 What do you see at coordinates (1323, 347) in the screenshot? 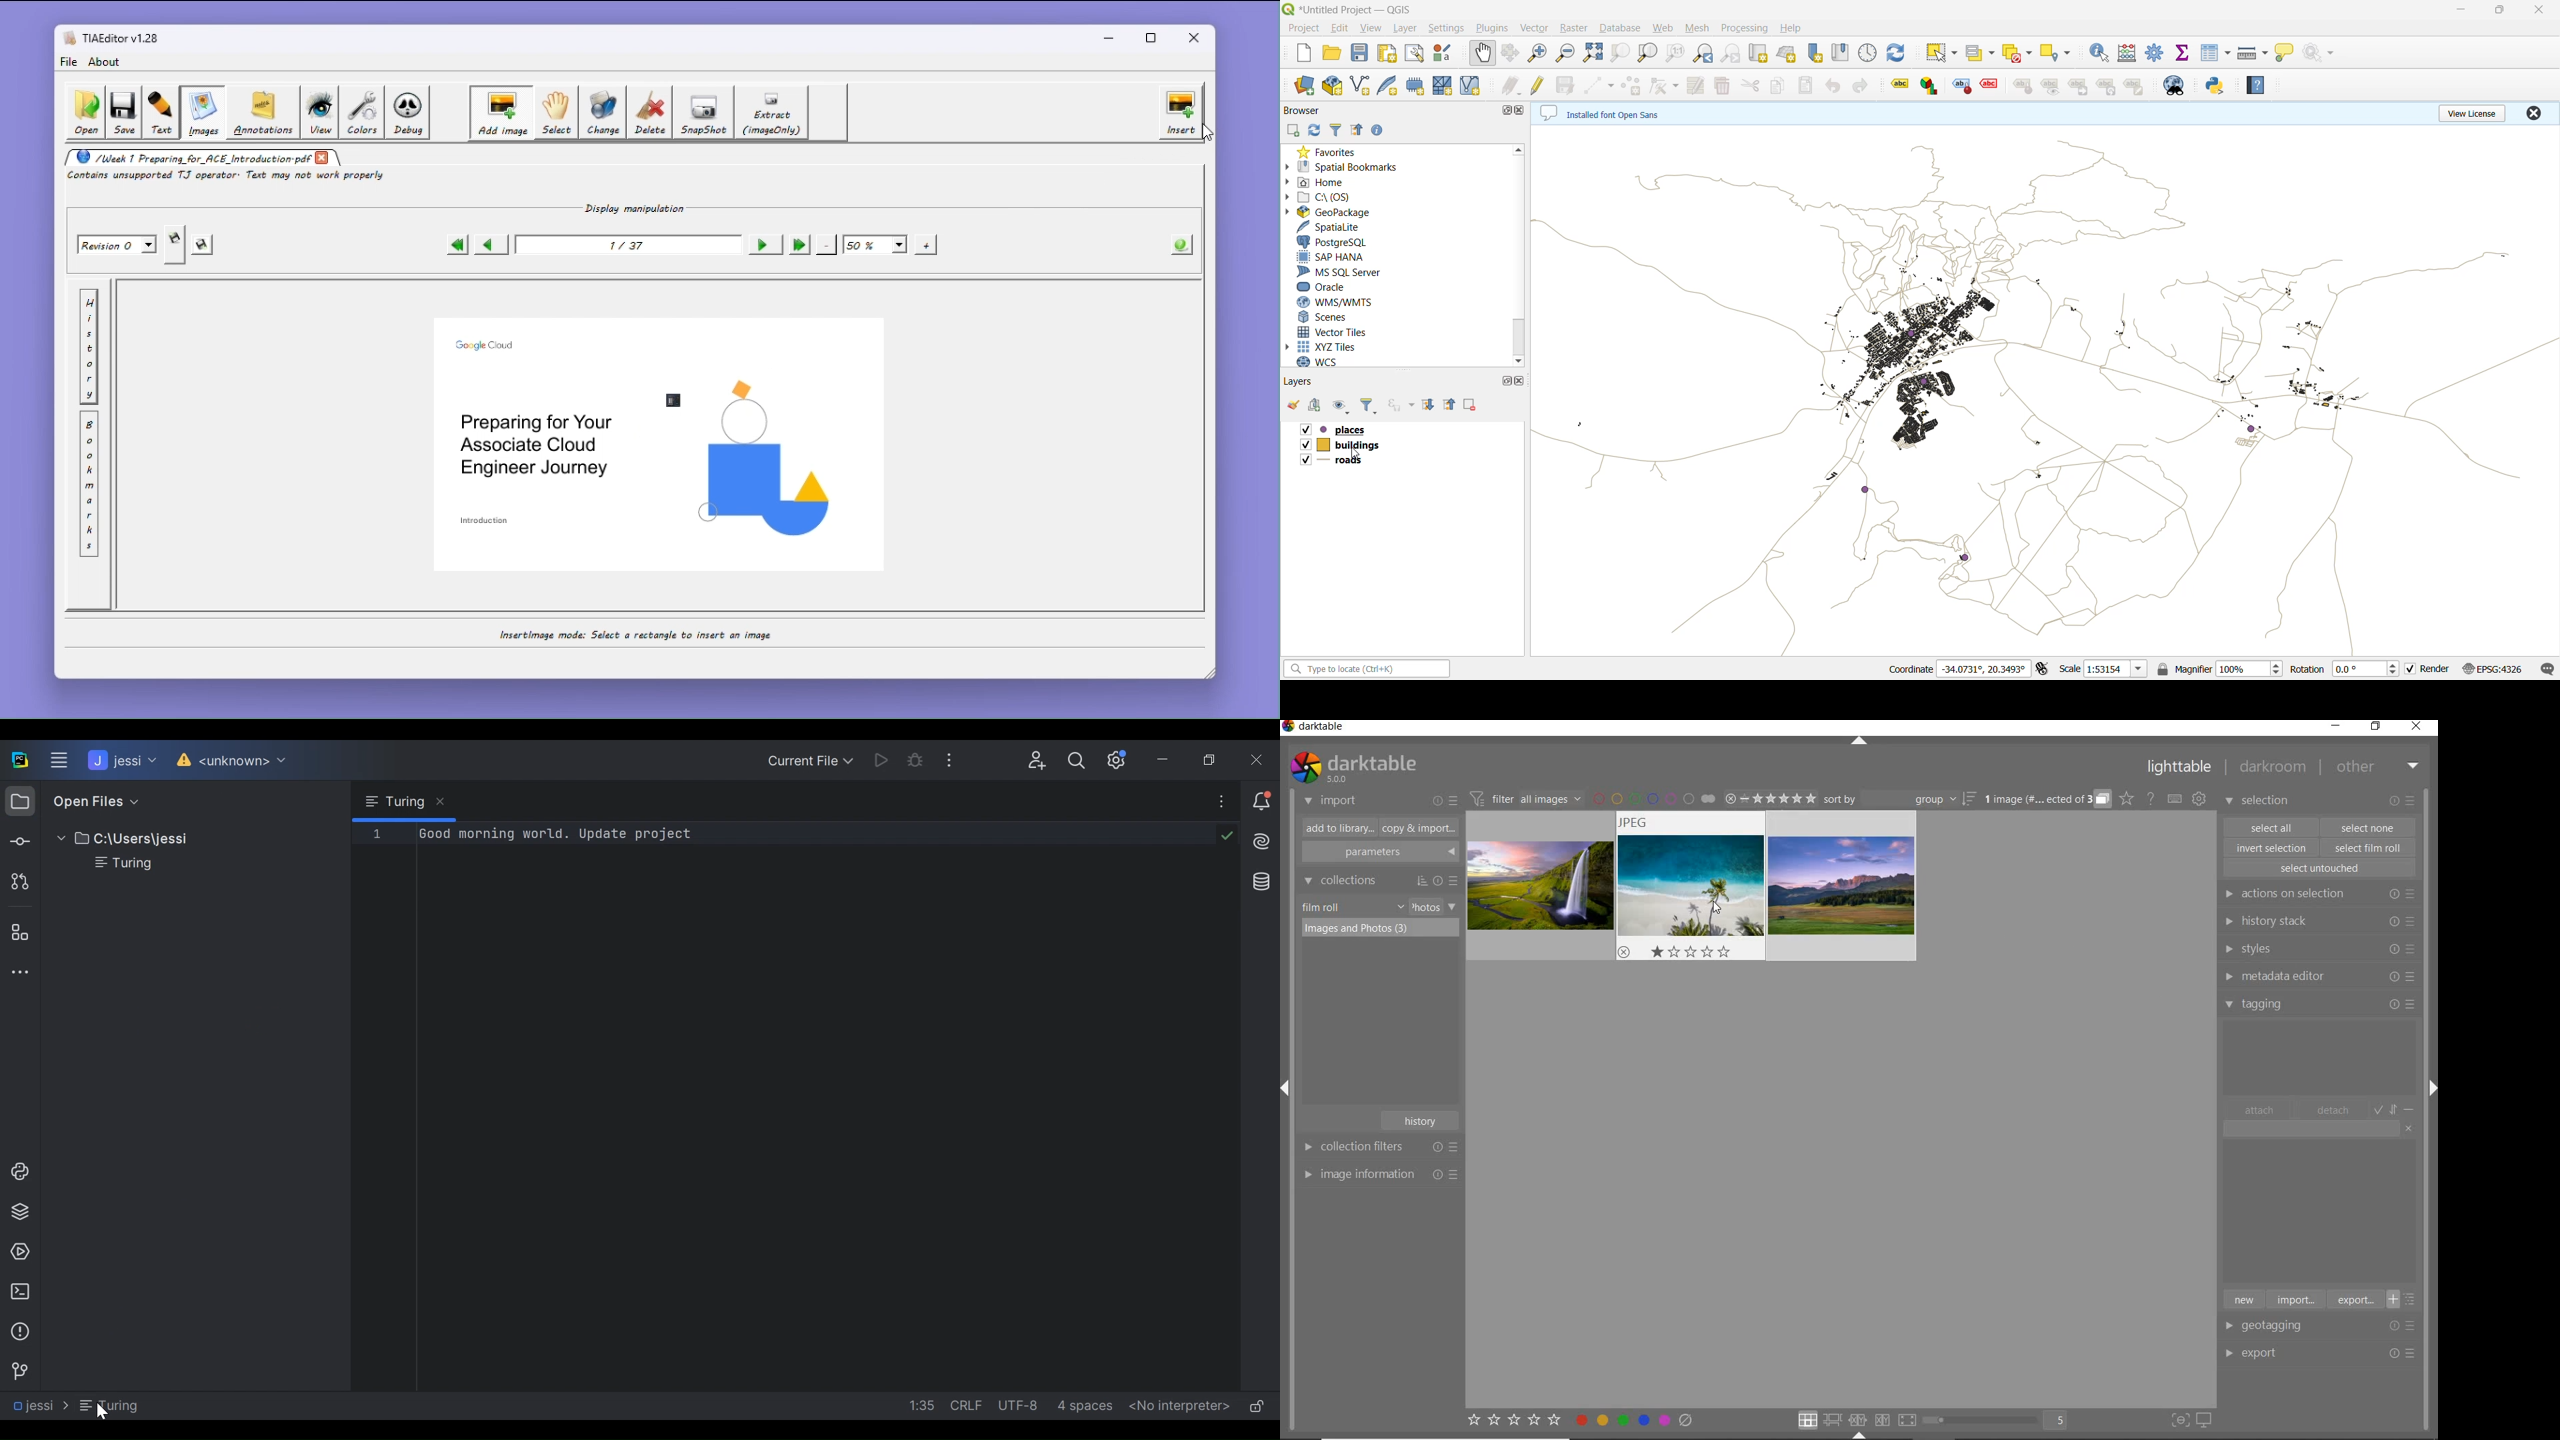
I see `xyz tiles` at bounding box center [1323, 347].